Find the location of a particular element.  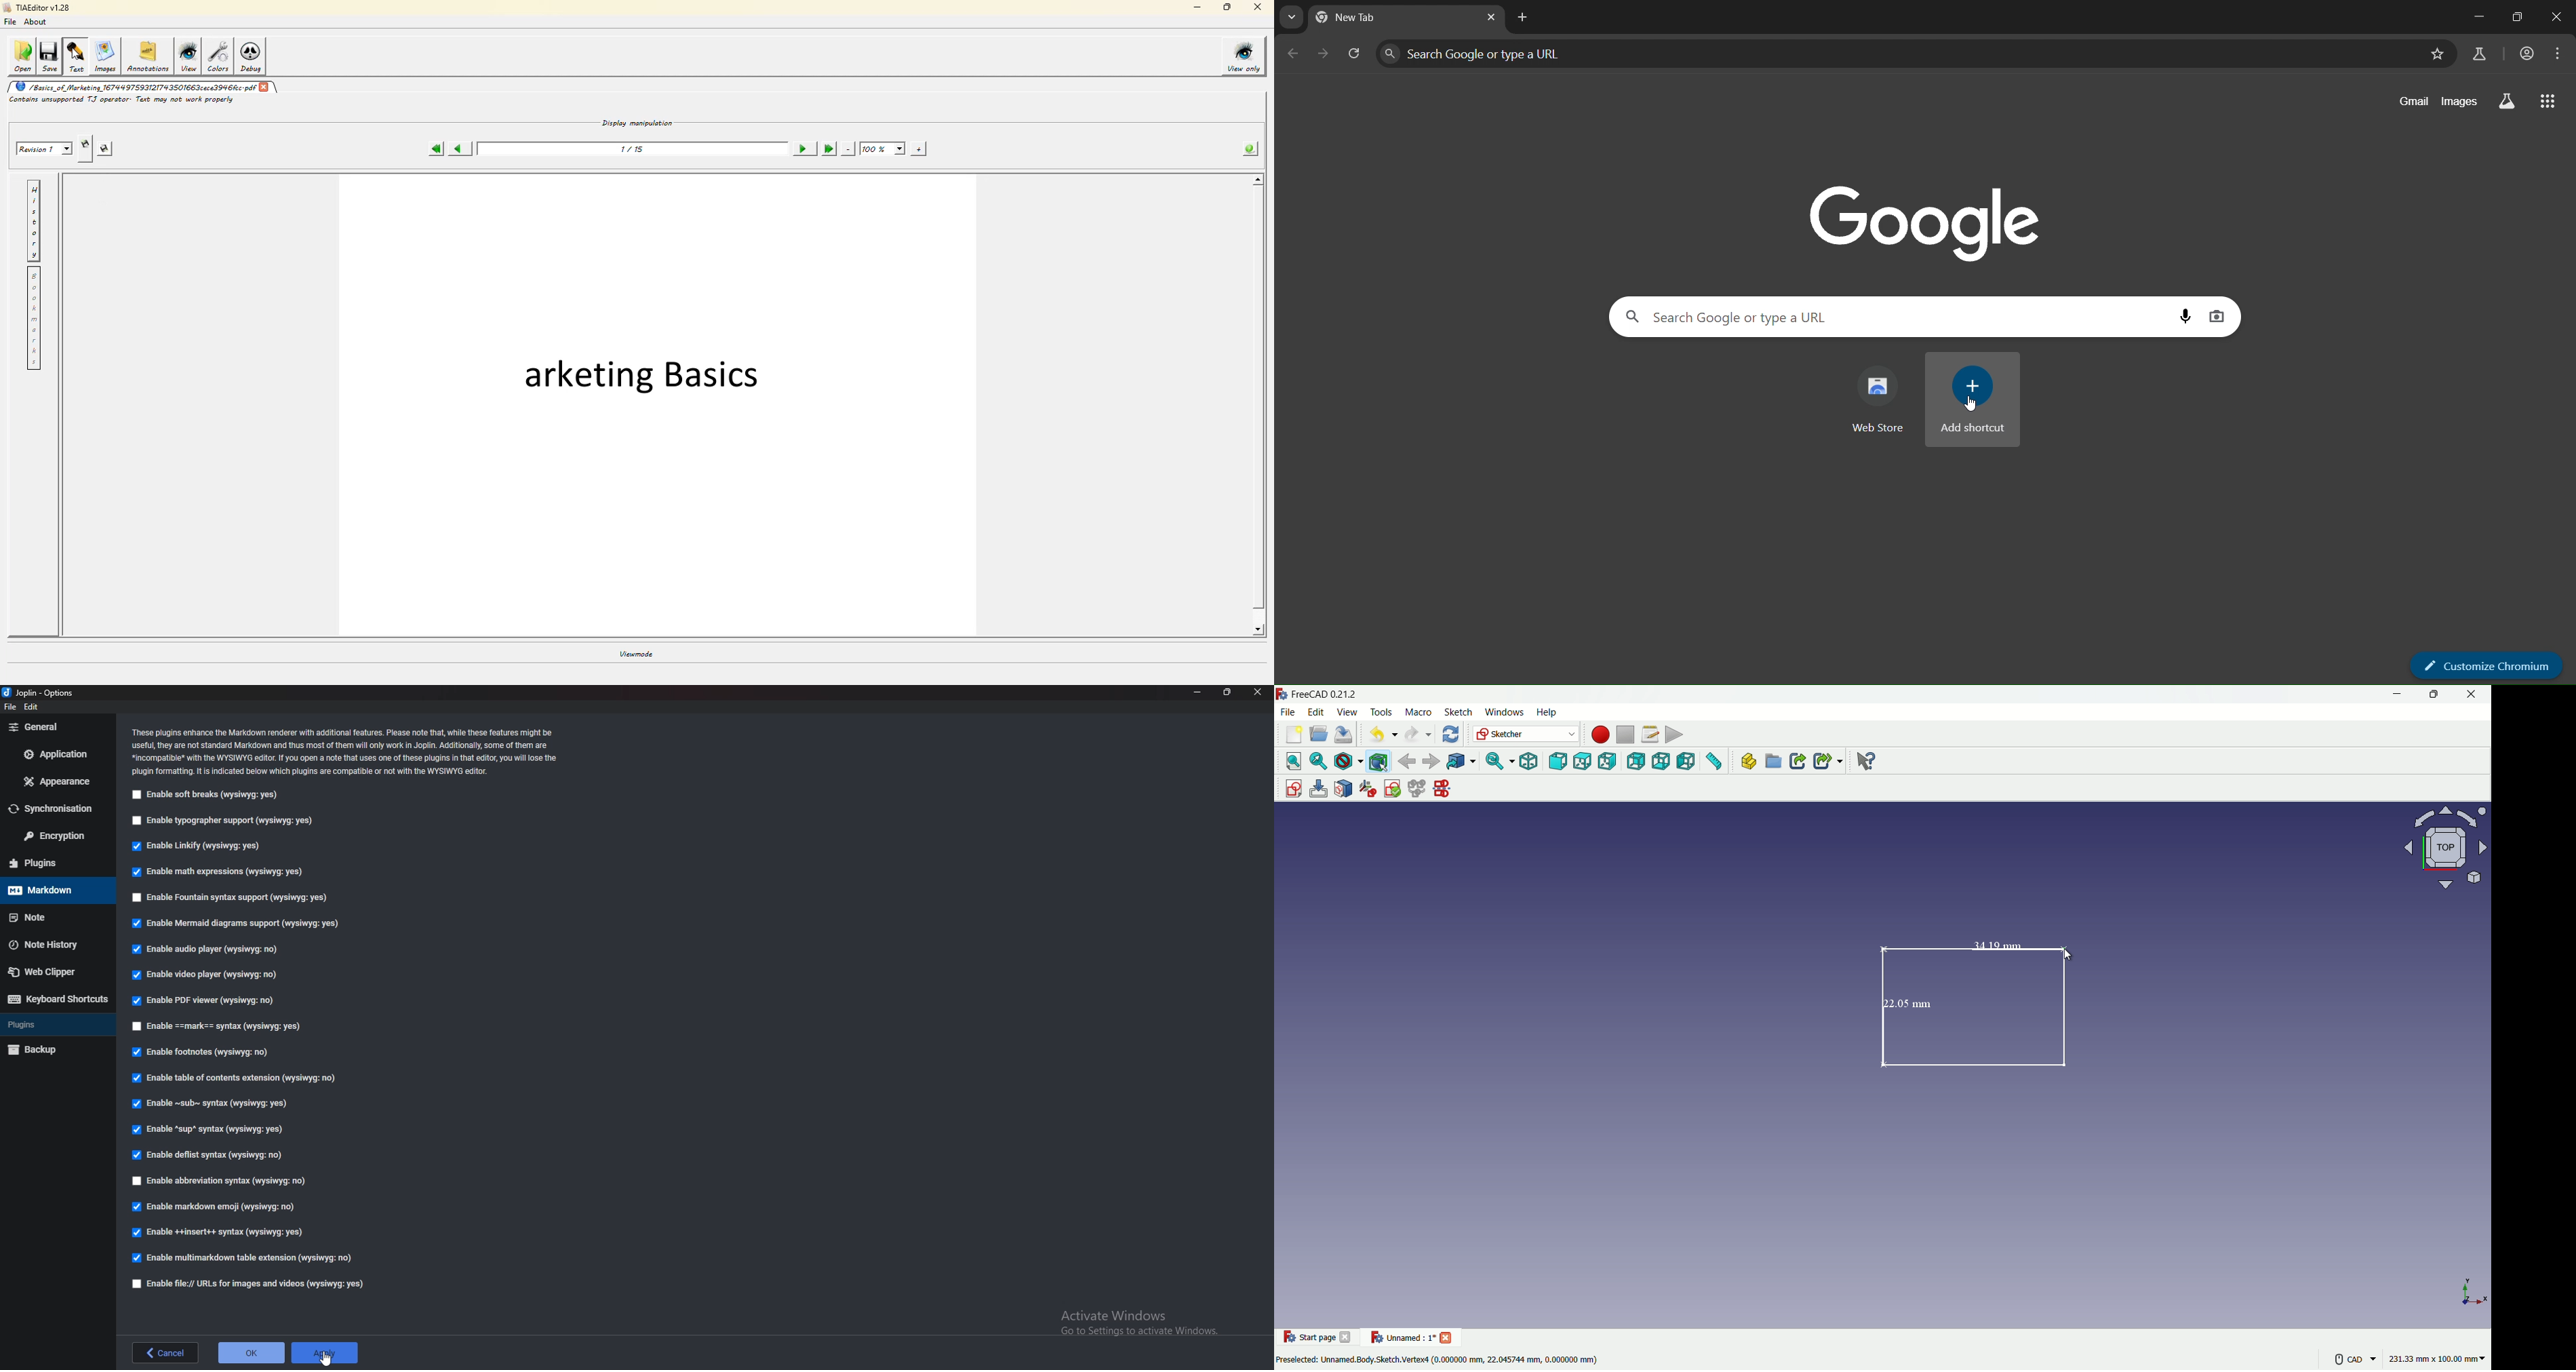

Enable audio player is located at coordinates (208, 951).